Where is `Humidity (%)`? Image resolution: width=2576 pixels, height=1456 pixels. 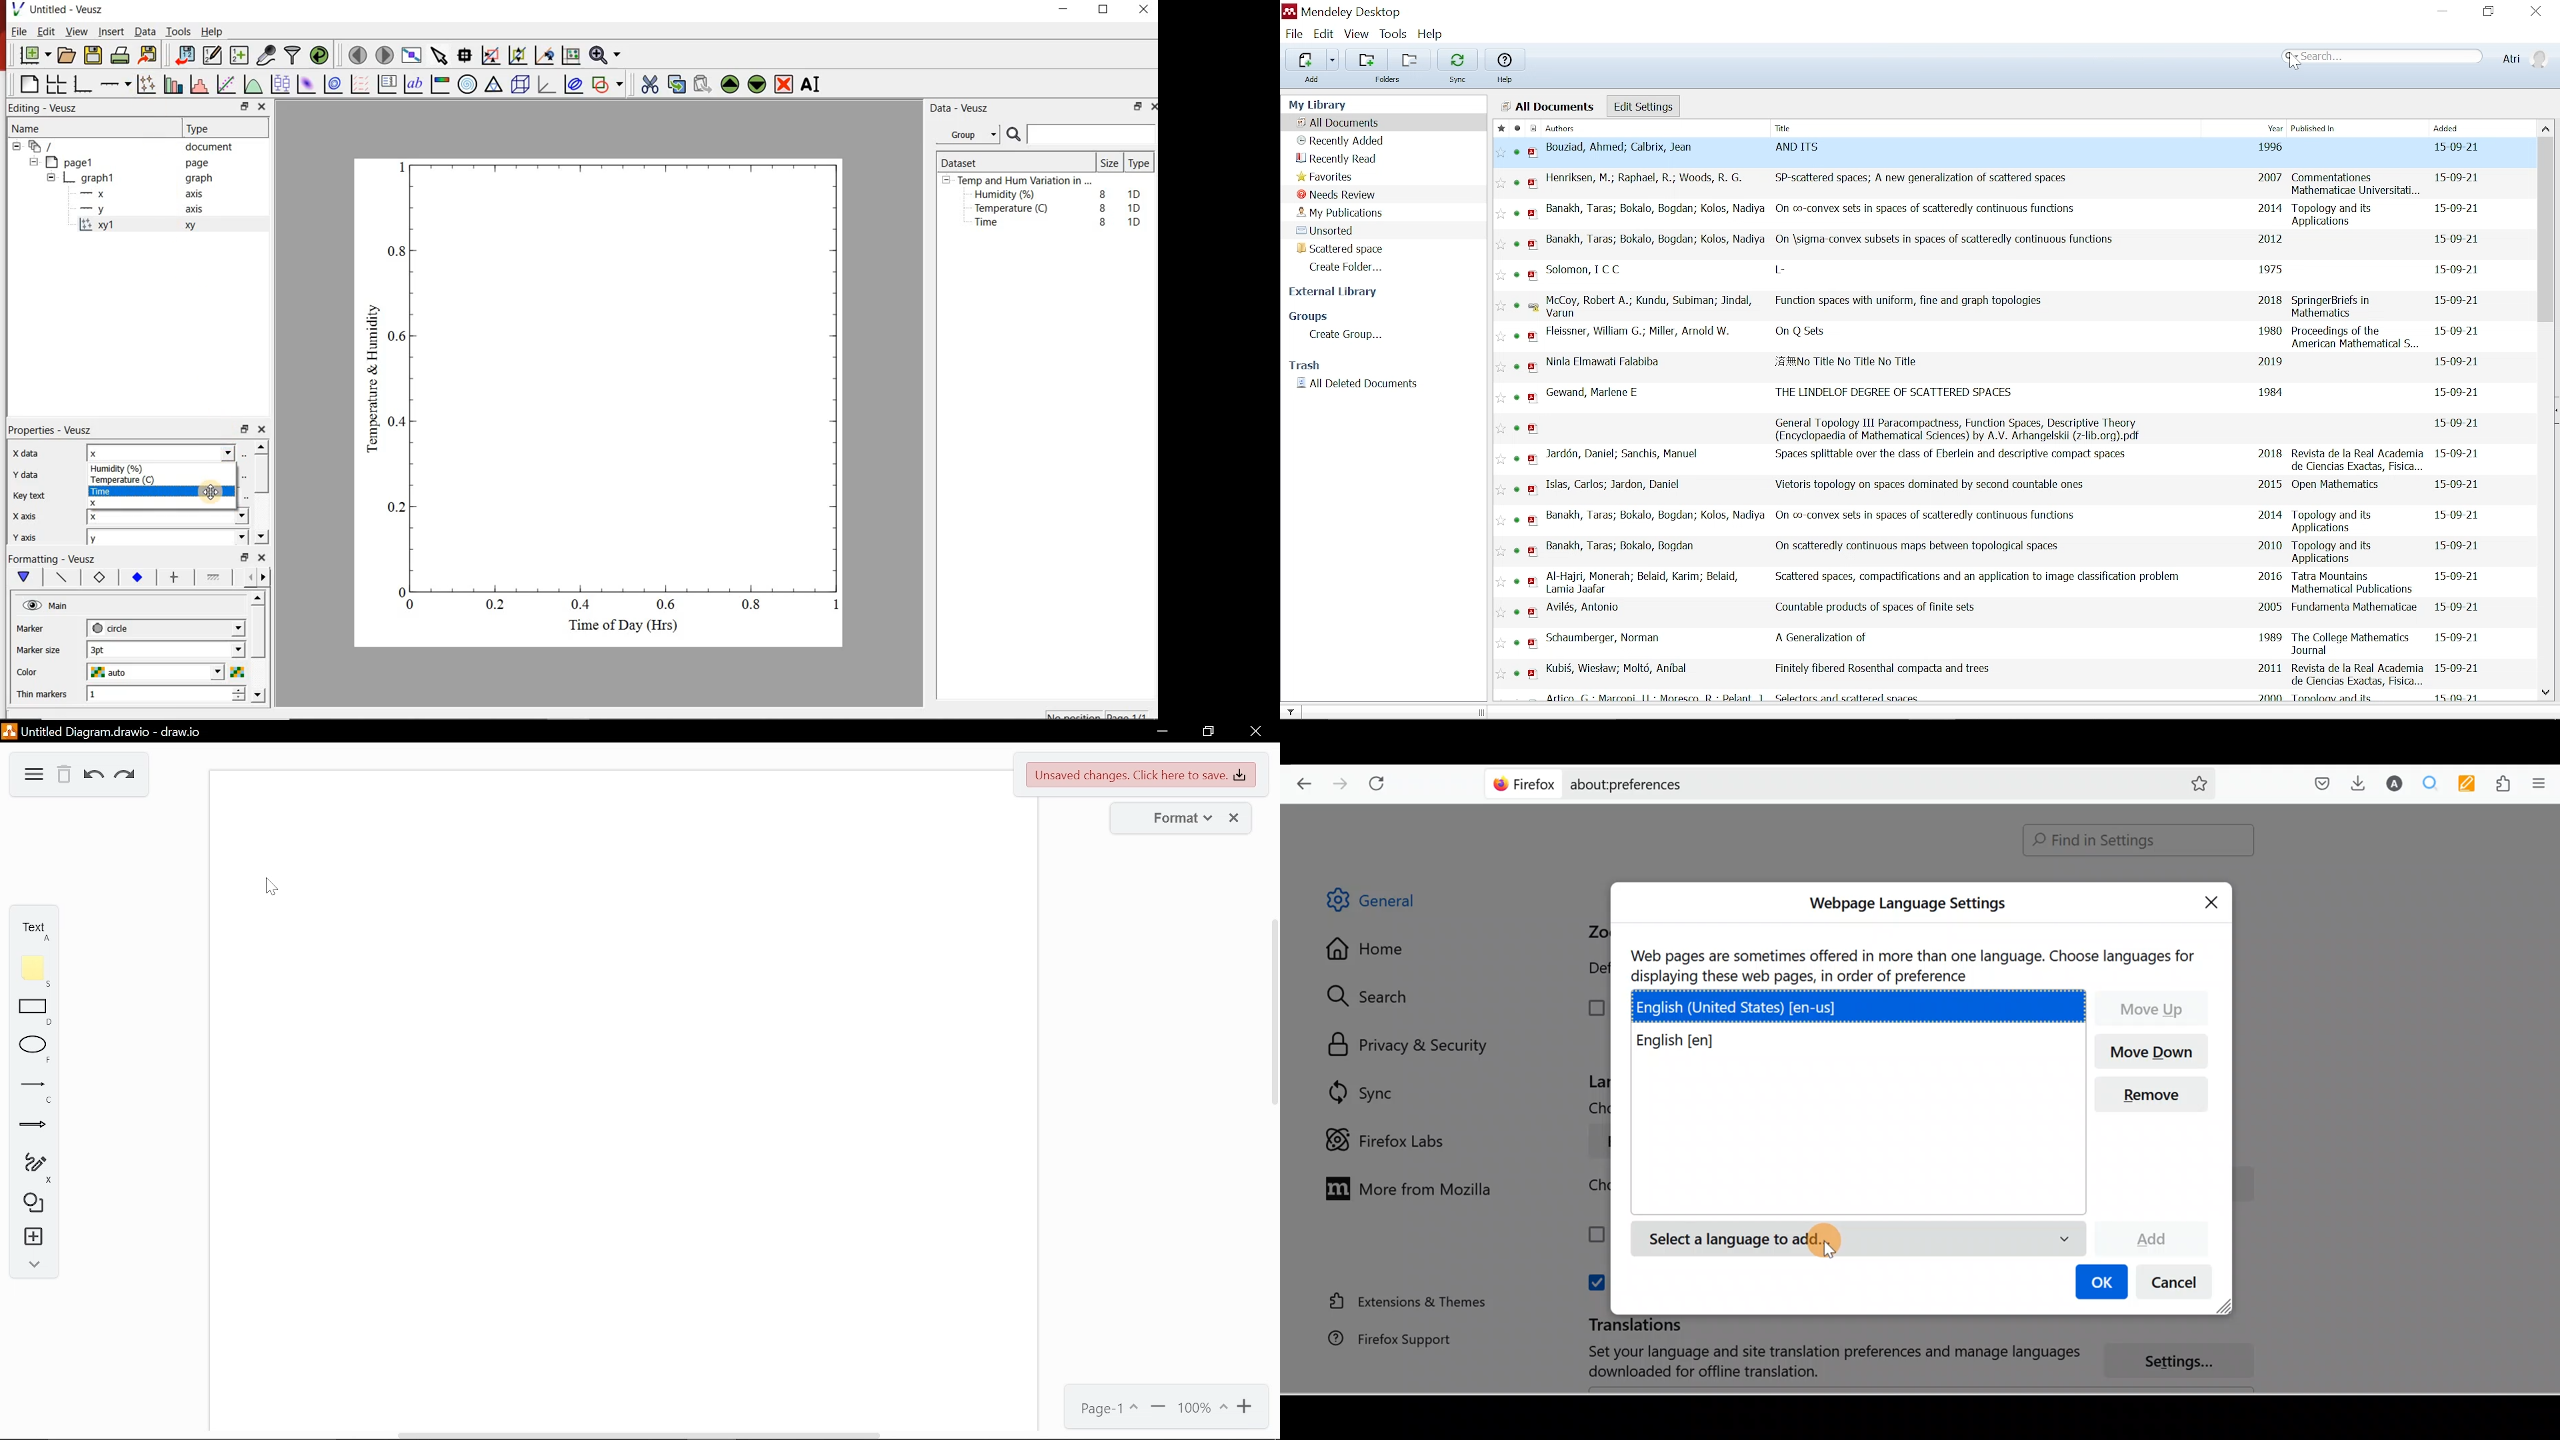 Humidity (%) is located at coordinates (1008, 195).